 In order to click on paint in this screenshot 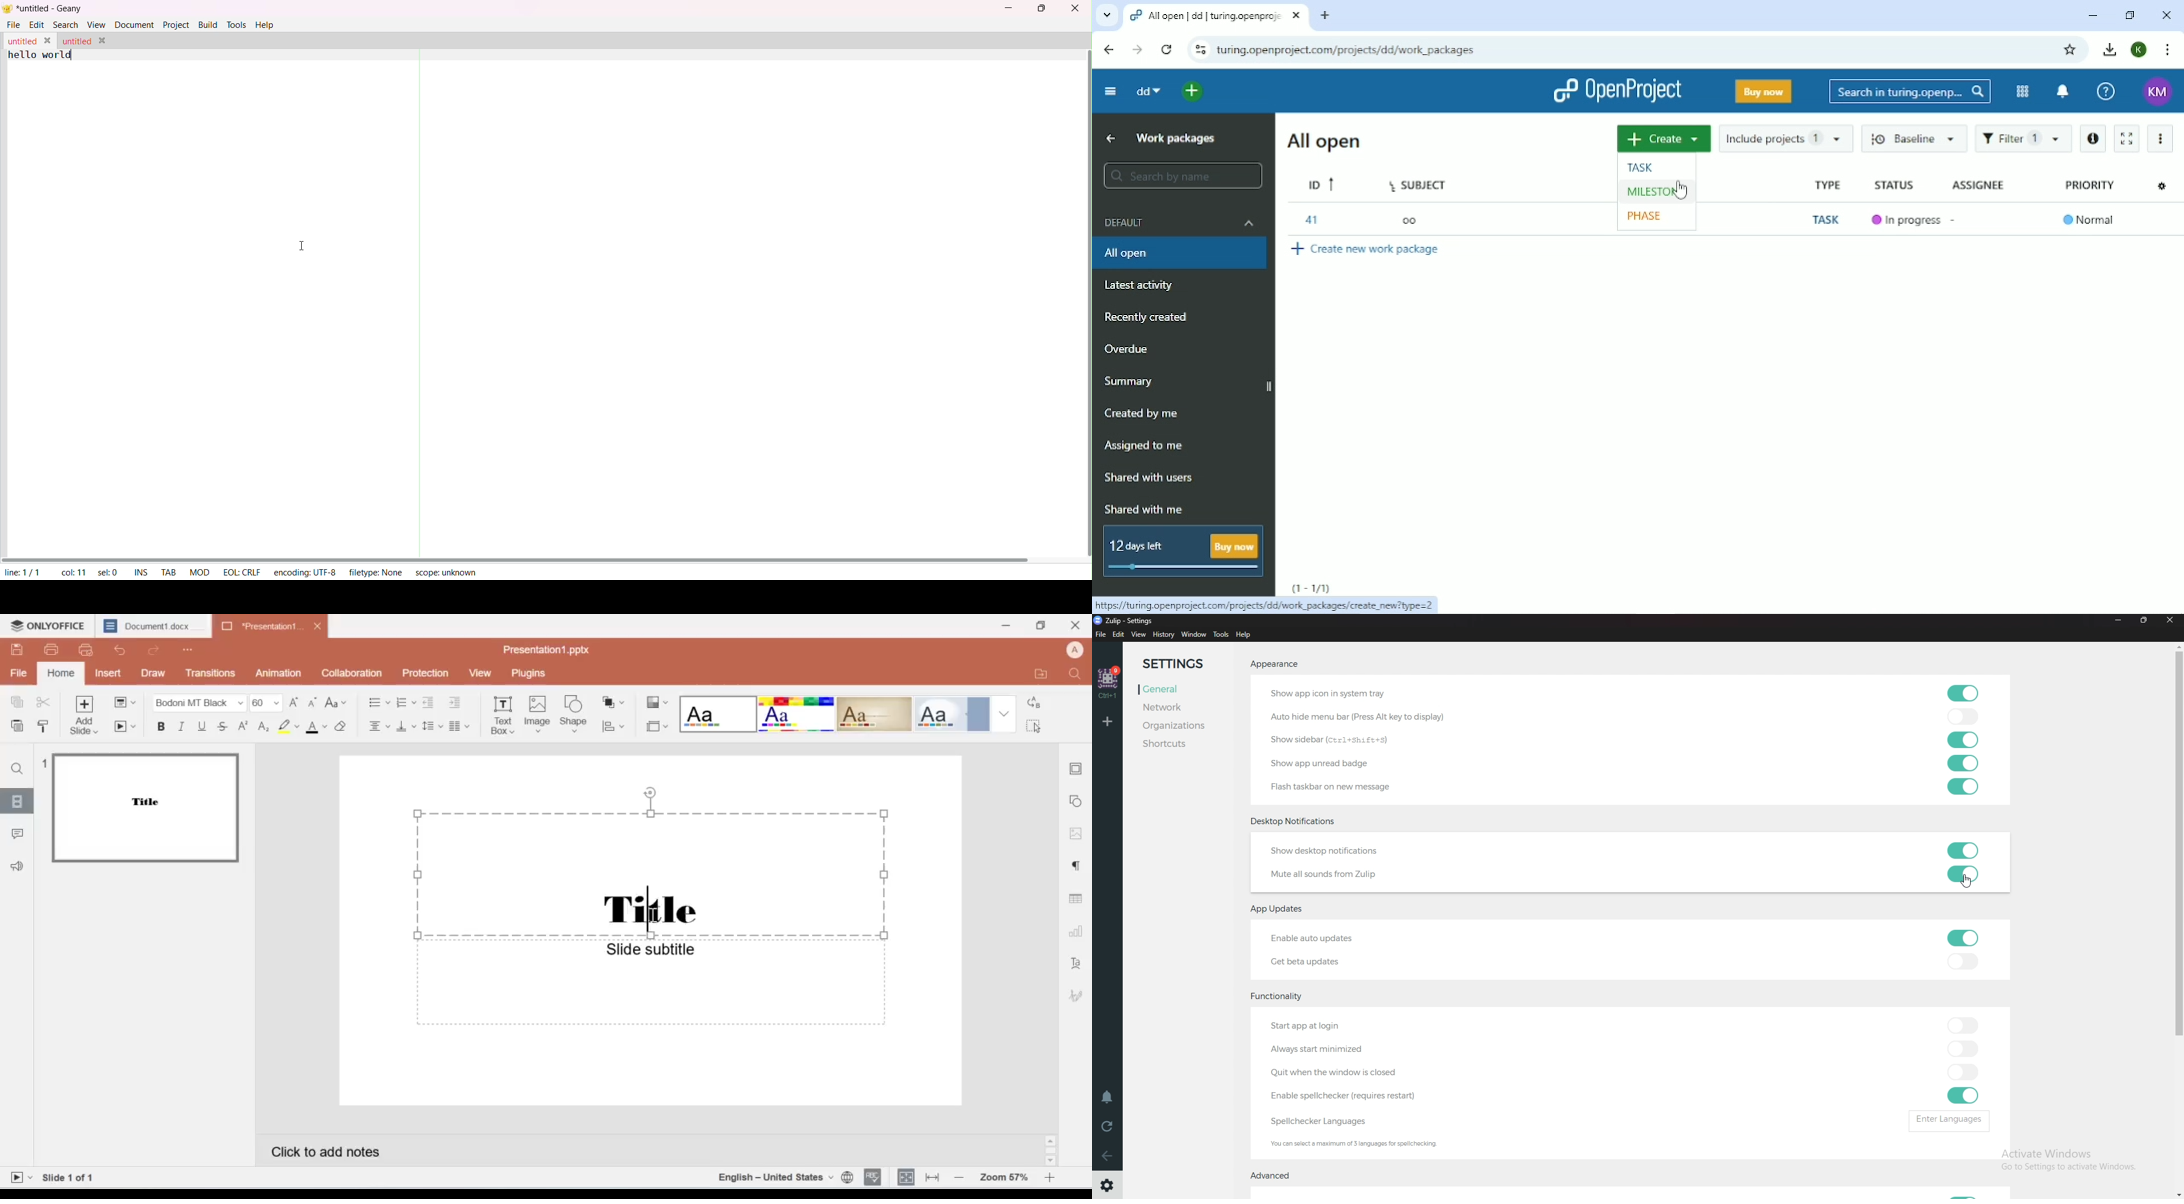, I will do `click(44, 725)`.